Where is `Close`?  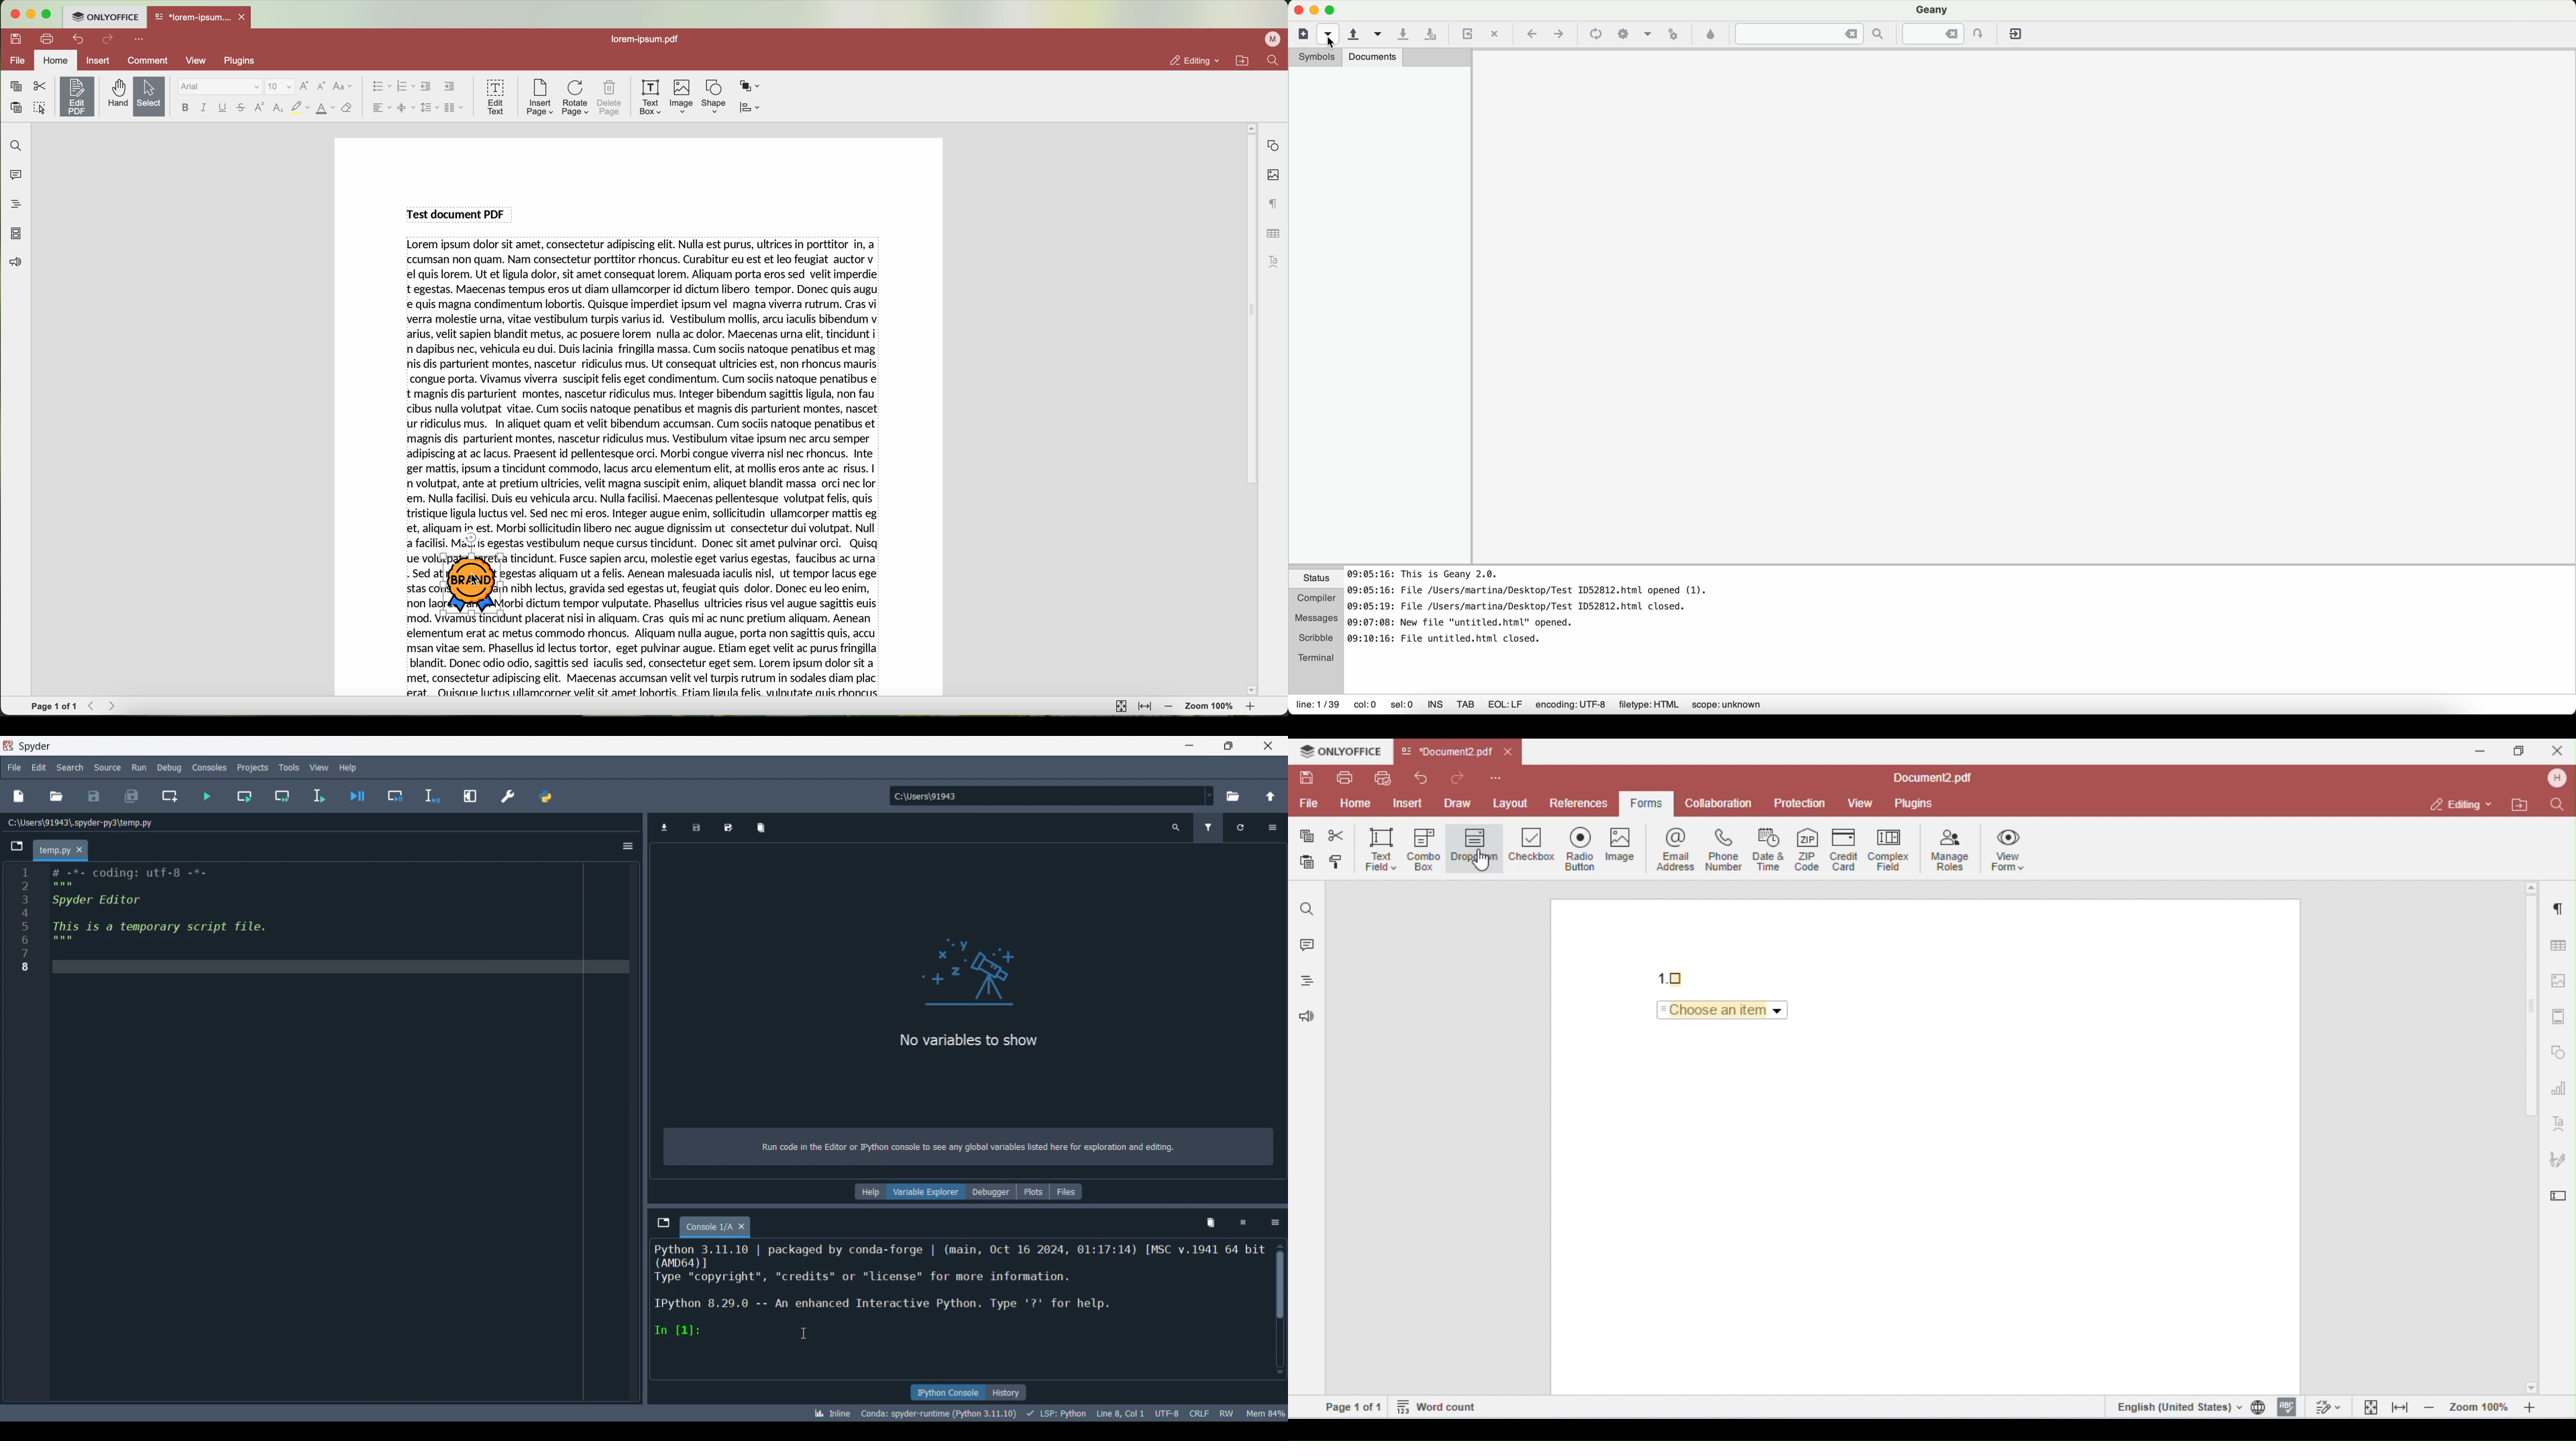 Close is located at coordinates (1268, 745).